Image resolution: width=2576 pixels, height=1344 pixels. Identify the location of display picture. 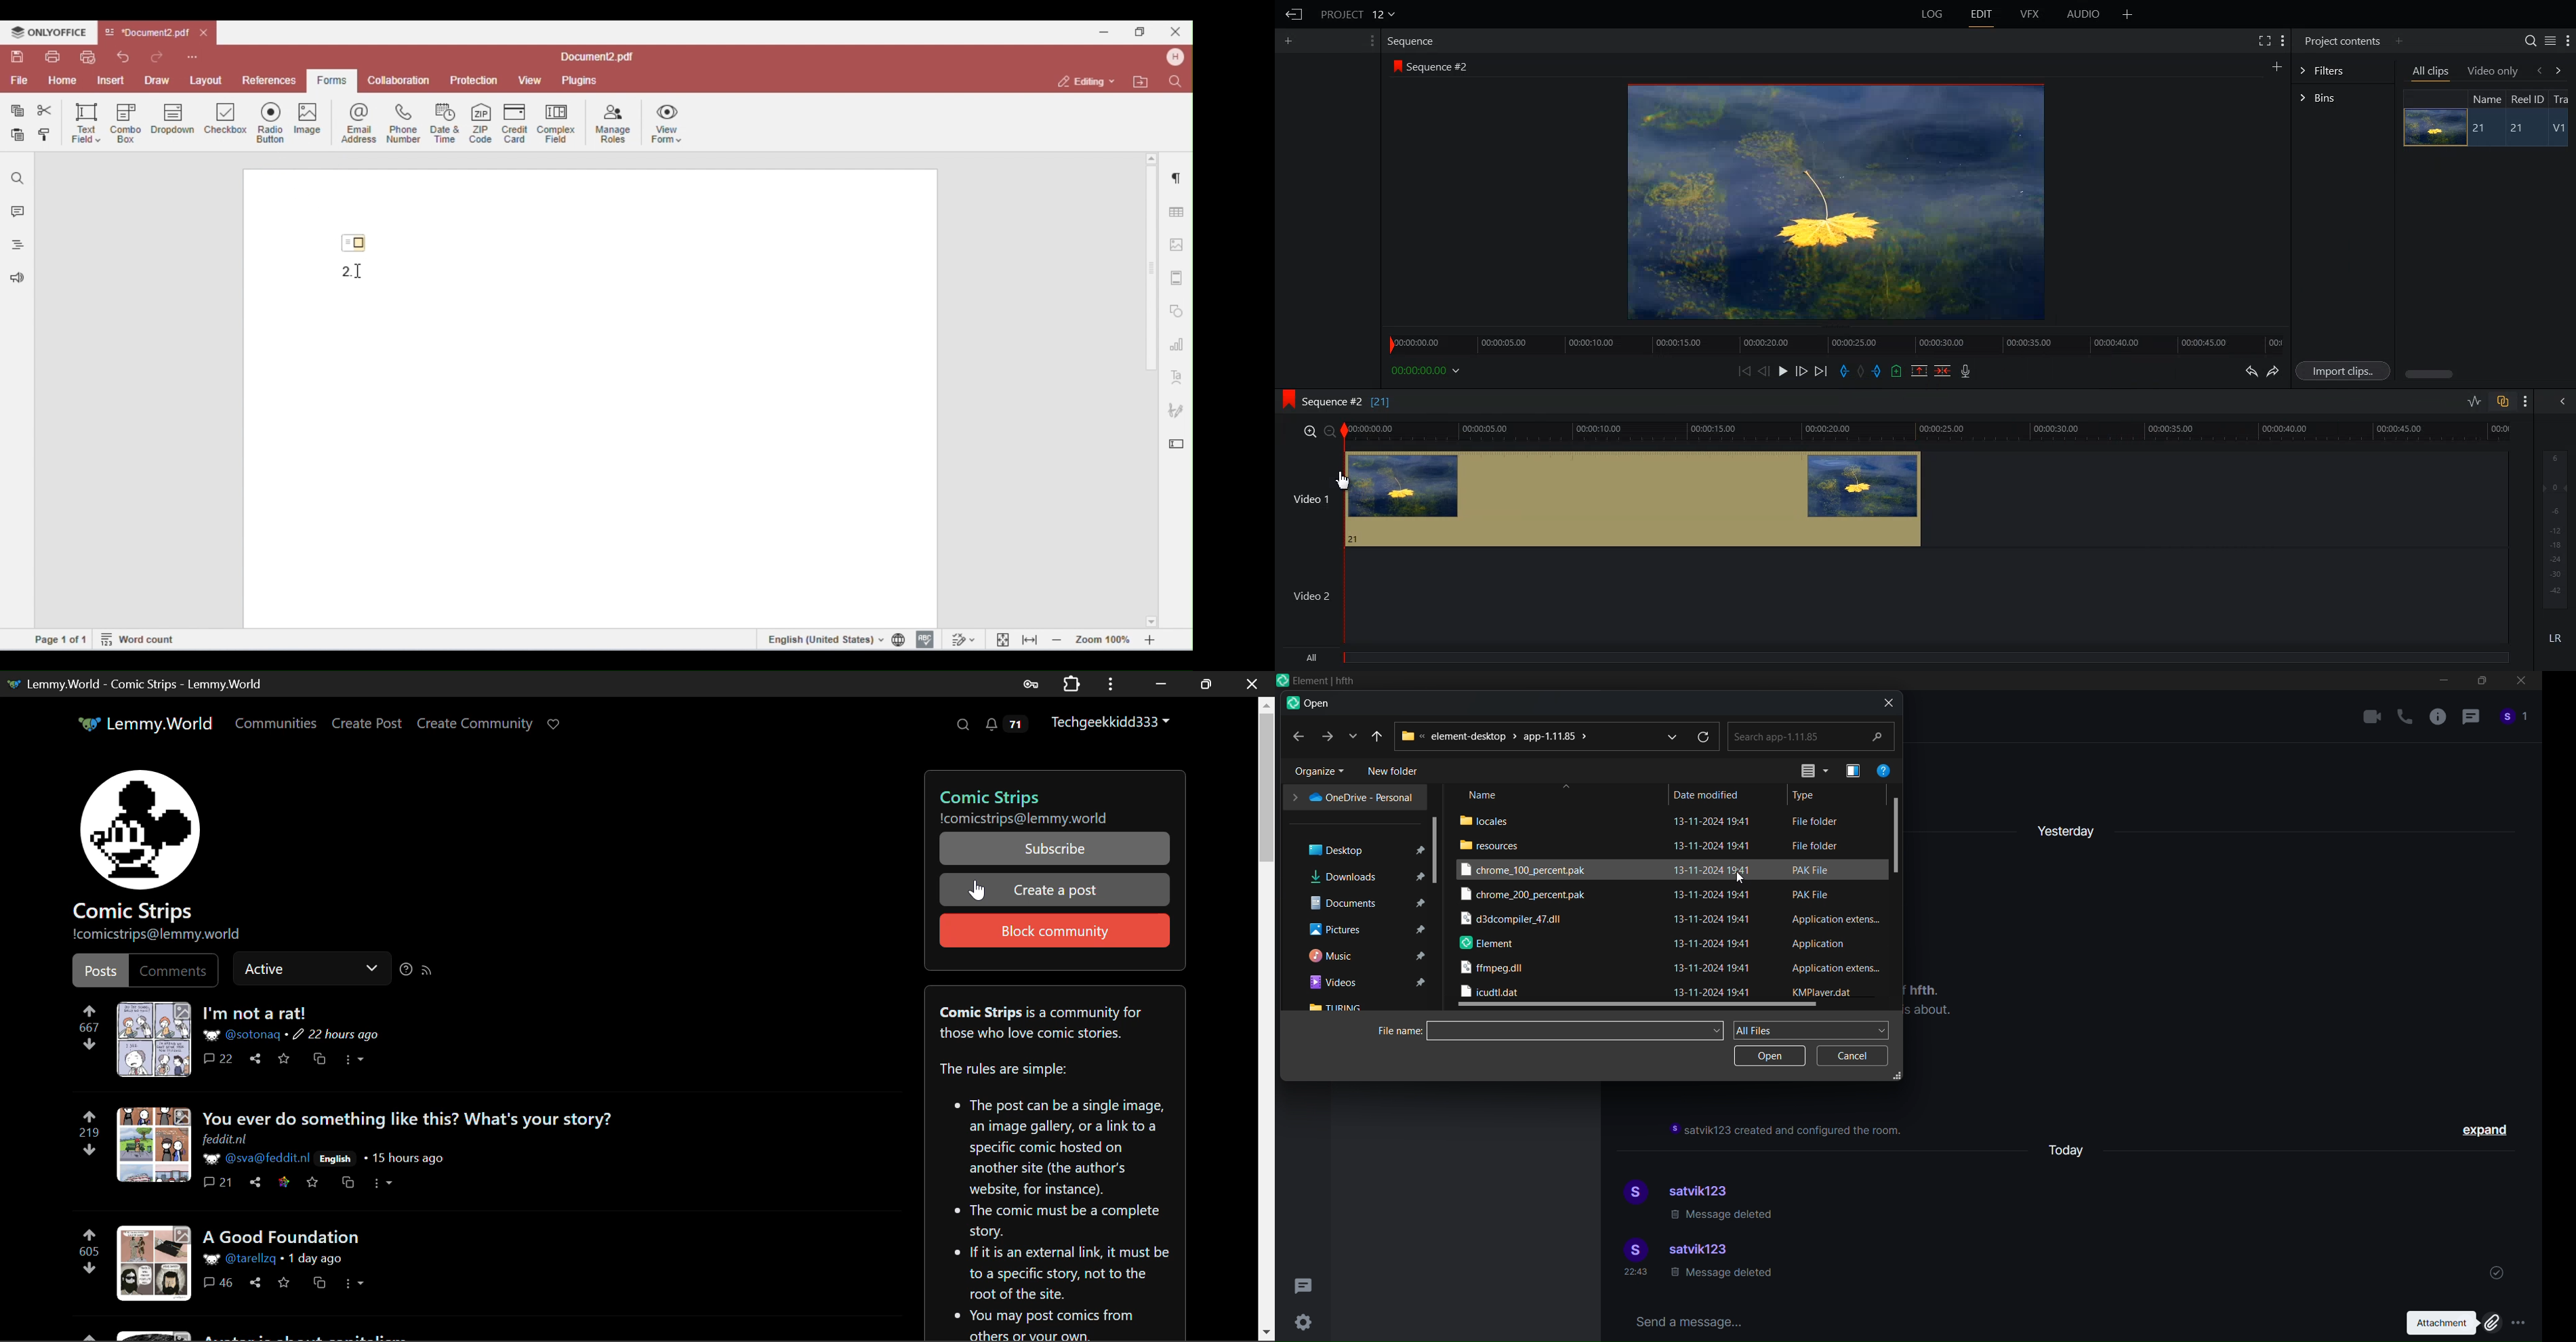
(1632, 1250).